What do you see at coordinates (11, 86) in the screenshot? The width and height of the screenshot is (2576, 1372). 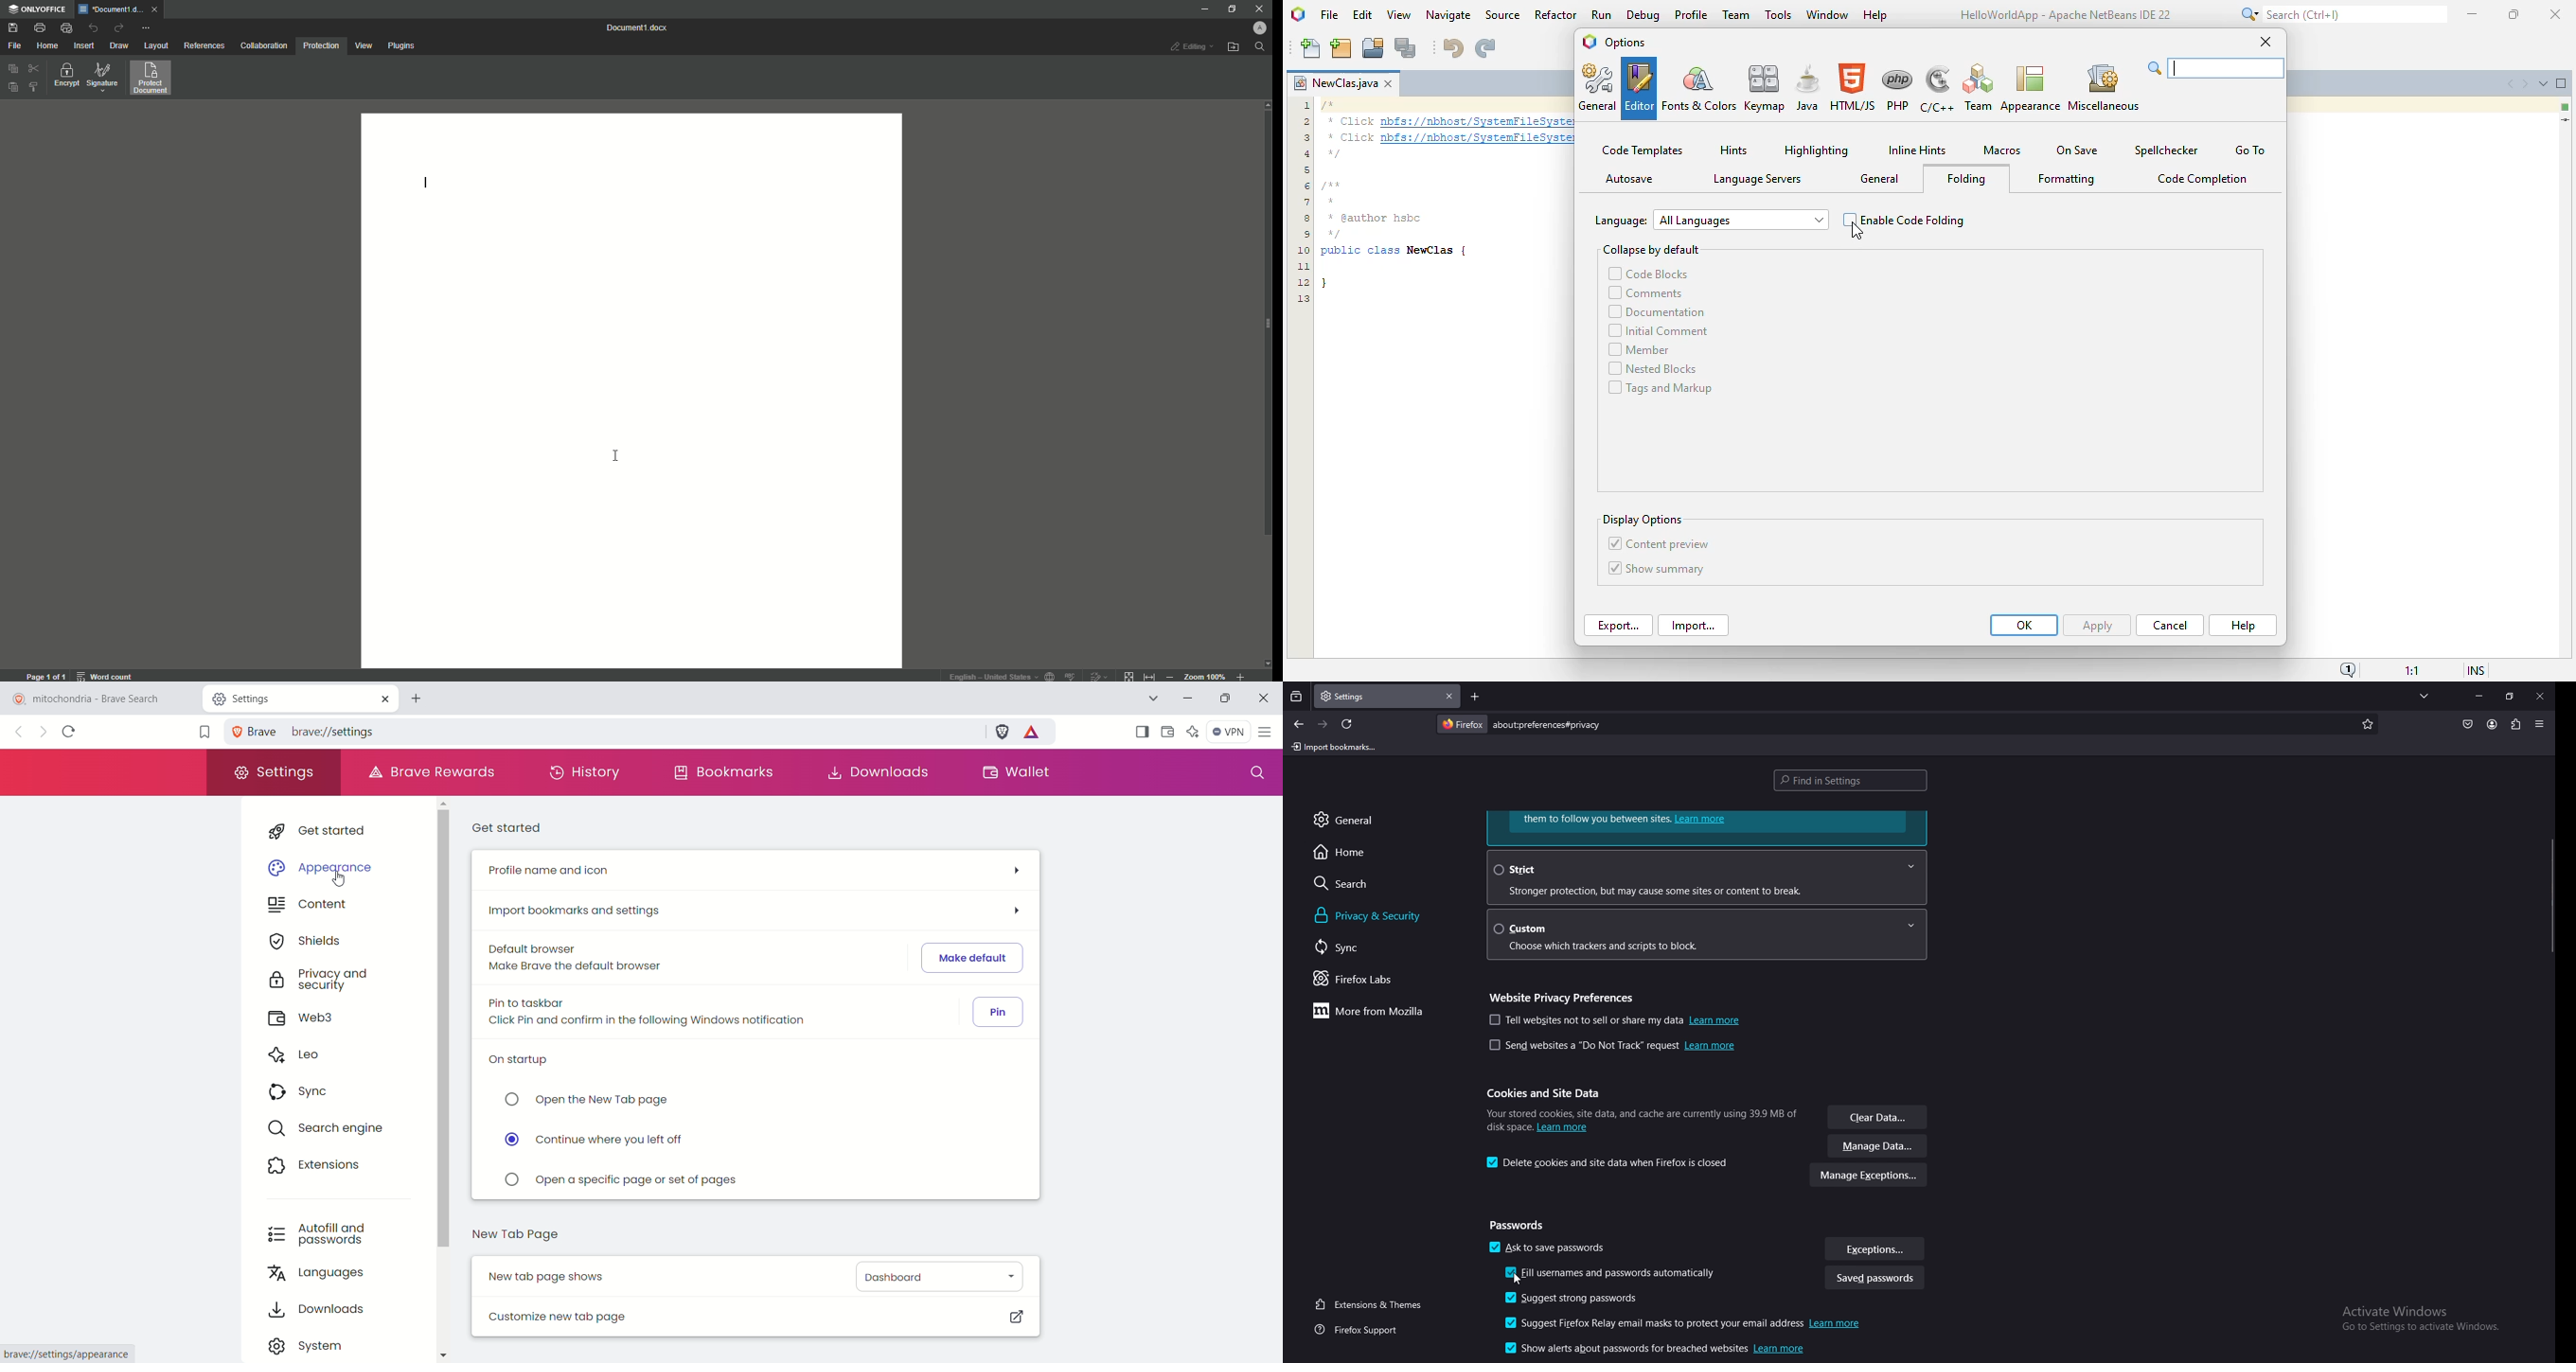 I see `Paste` at bounding box center [11, 86].